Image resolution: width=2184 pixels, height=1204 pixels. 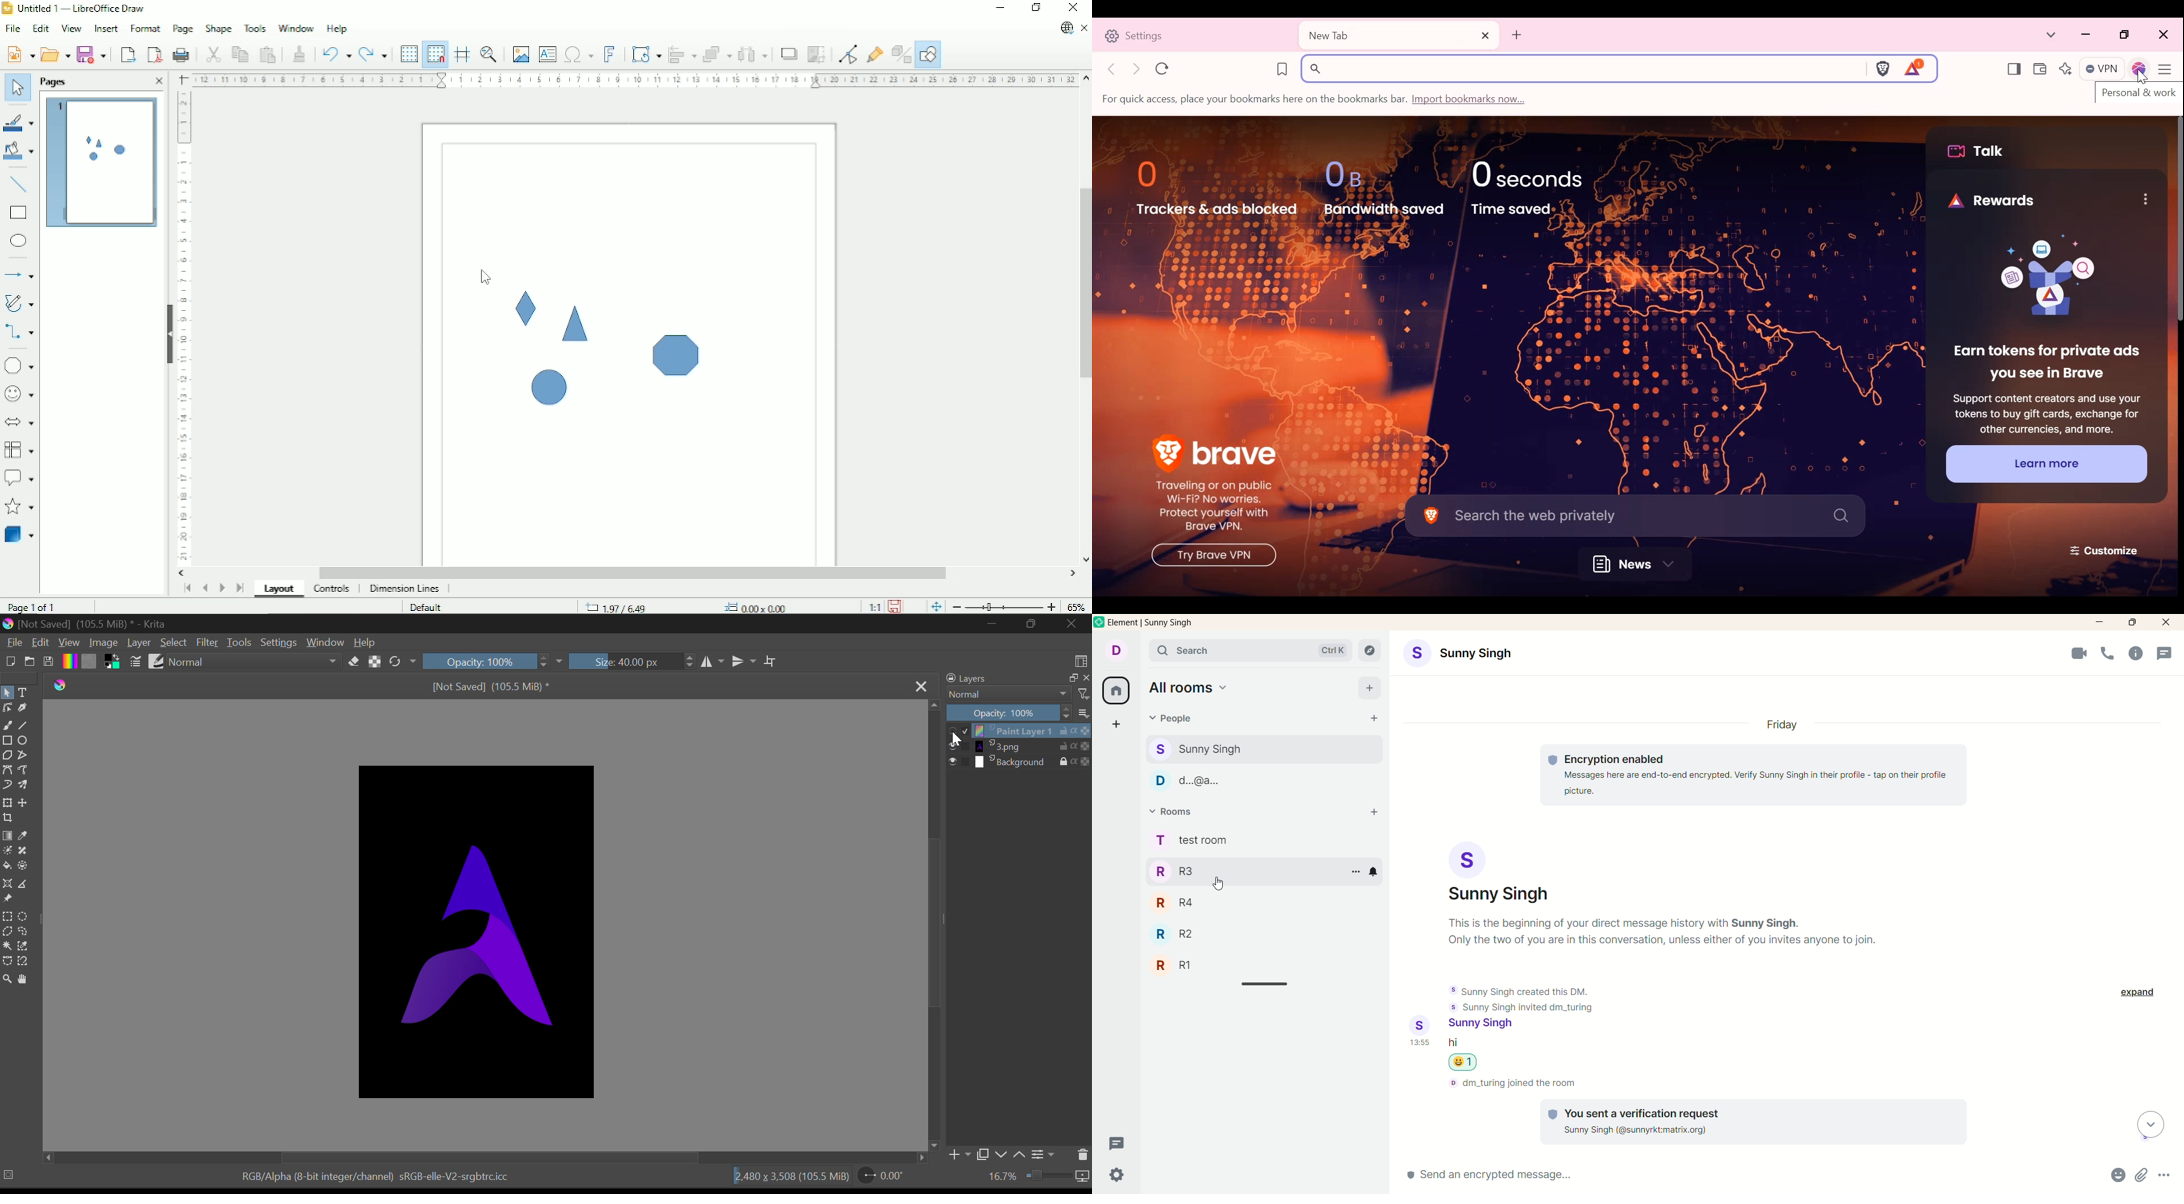 I want to click on Delete Layer, so click(x=1082, y=1156).